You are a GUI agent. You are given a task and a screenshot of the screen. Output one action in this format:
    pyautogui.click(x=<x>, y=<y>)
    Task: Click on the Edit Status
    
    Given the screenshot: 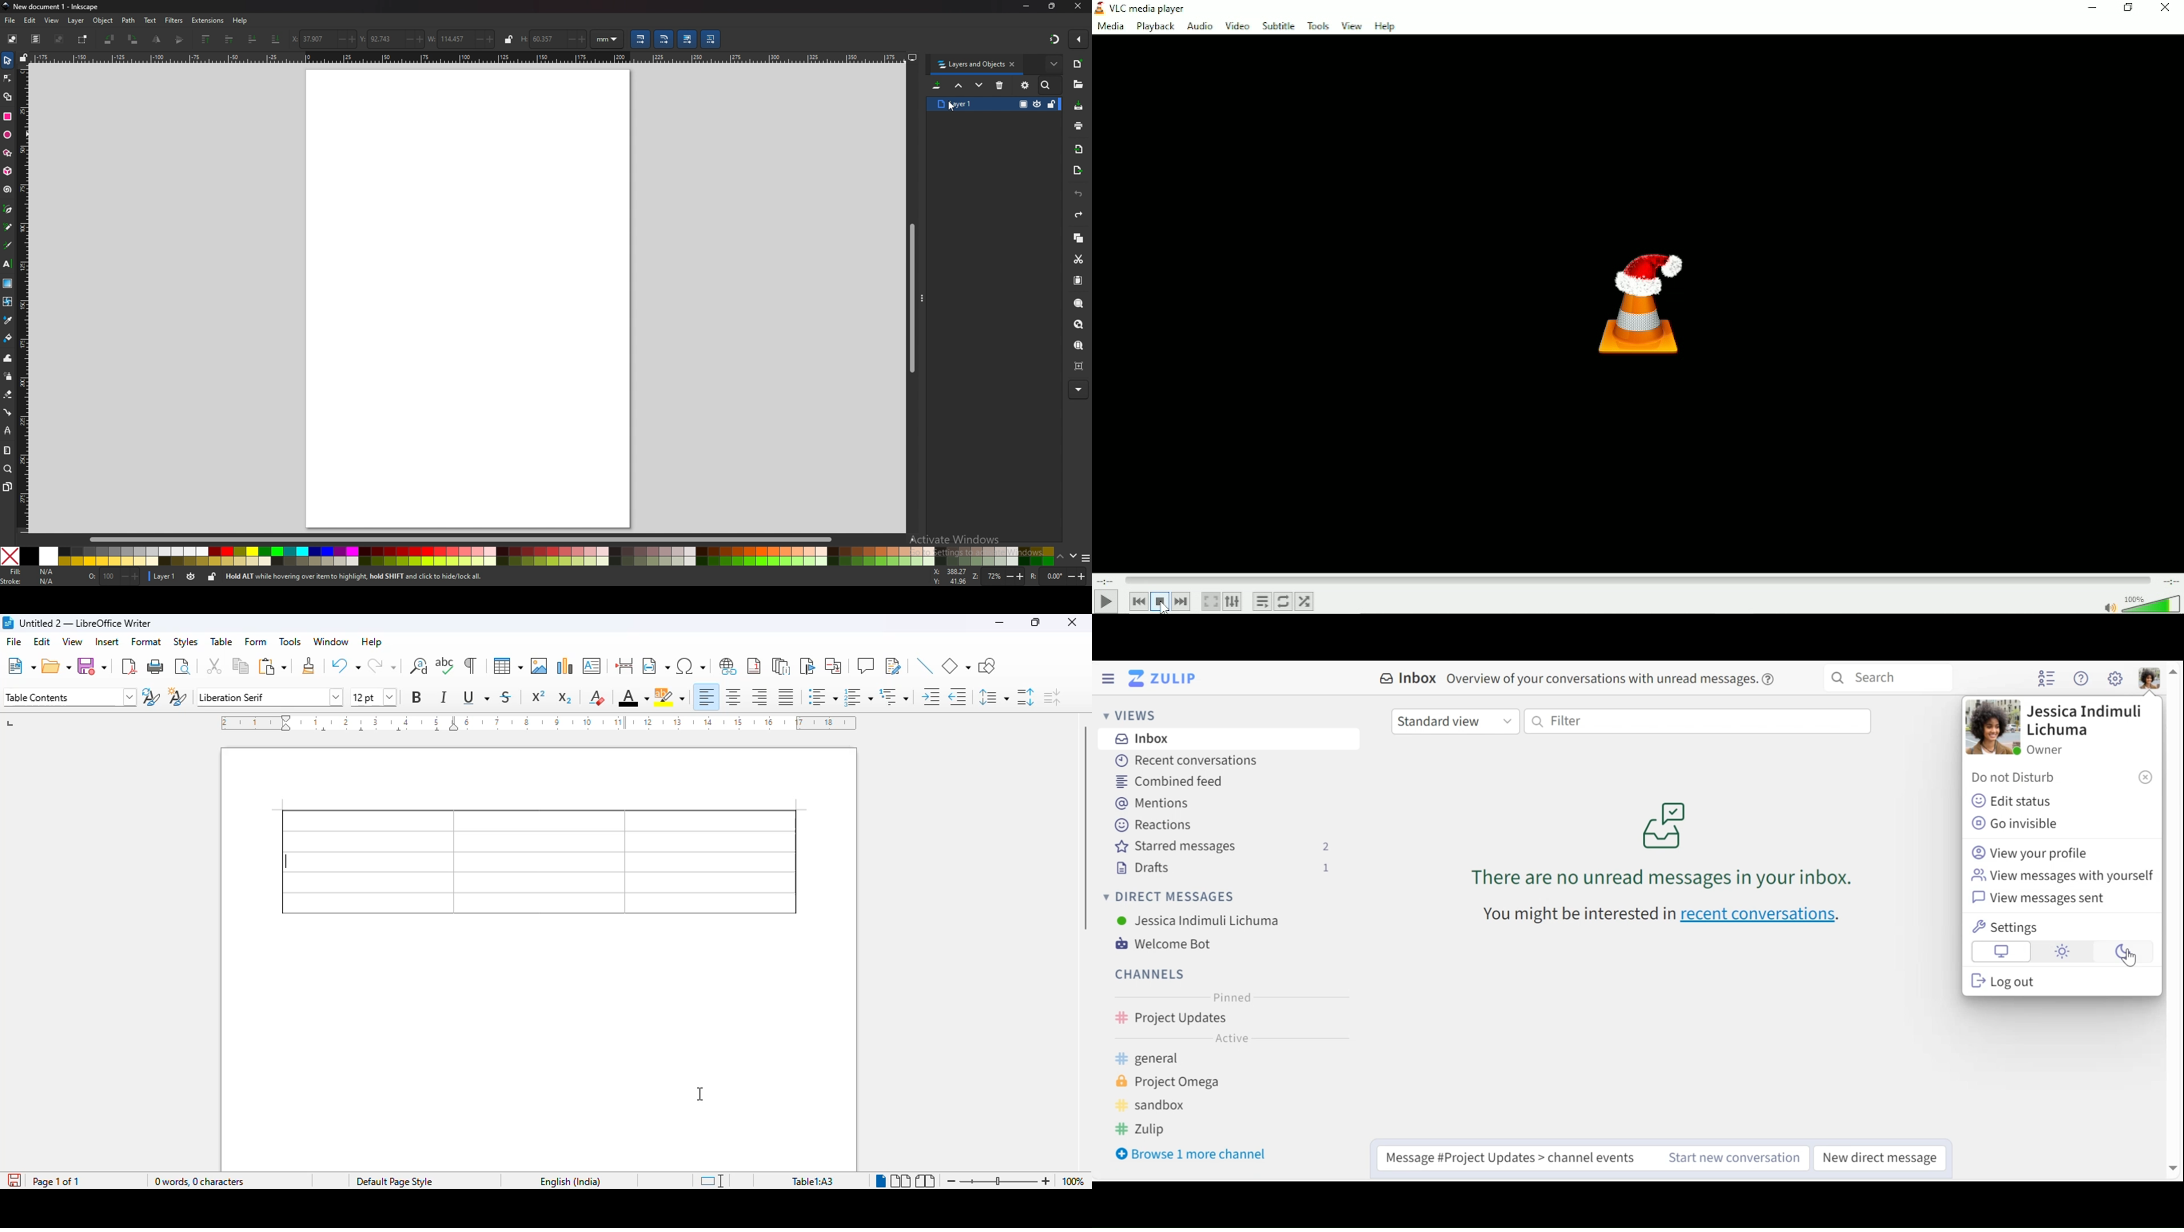 What is the action you would take?
    pyautogui.click(x=2012, y=800)
    